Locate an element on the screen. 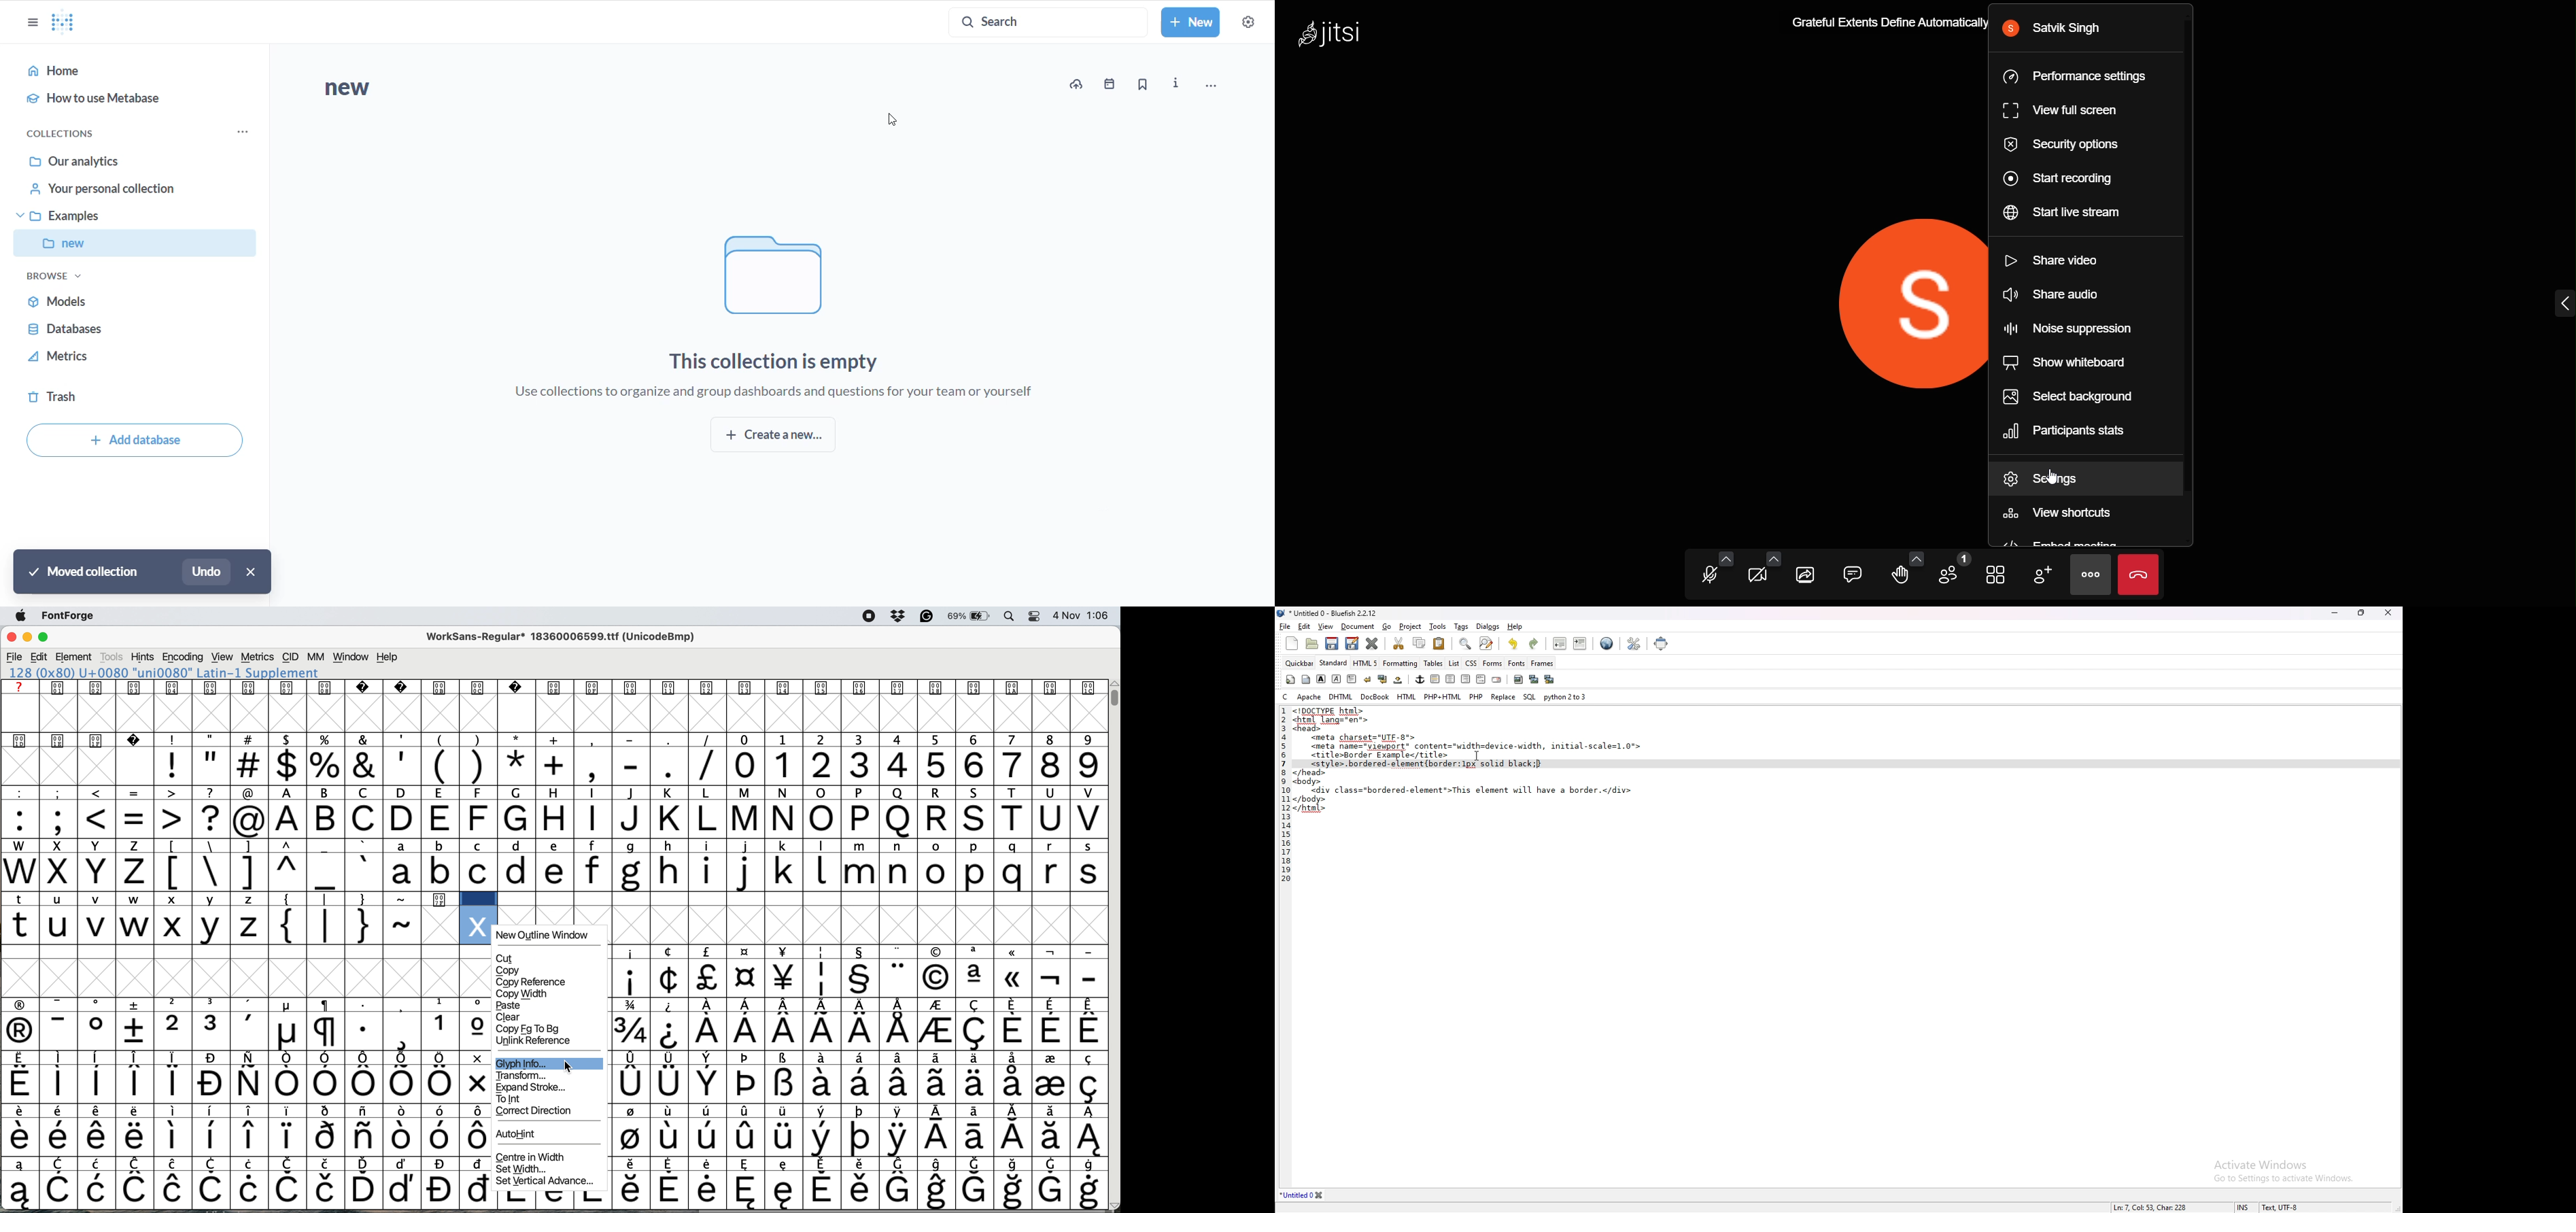 The image size is (2576, 1232). 1 2 3 4 5 6 7 8 9 10 11 12 13 14 15 16 17 18 19 20 is located at coordinates (1283, 796).